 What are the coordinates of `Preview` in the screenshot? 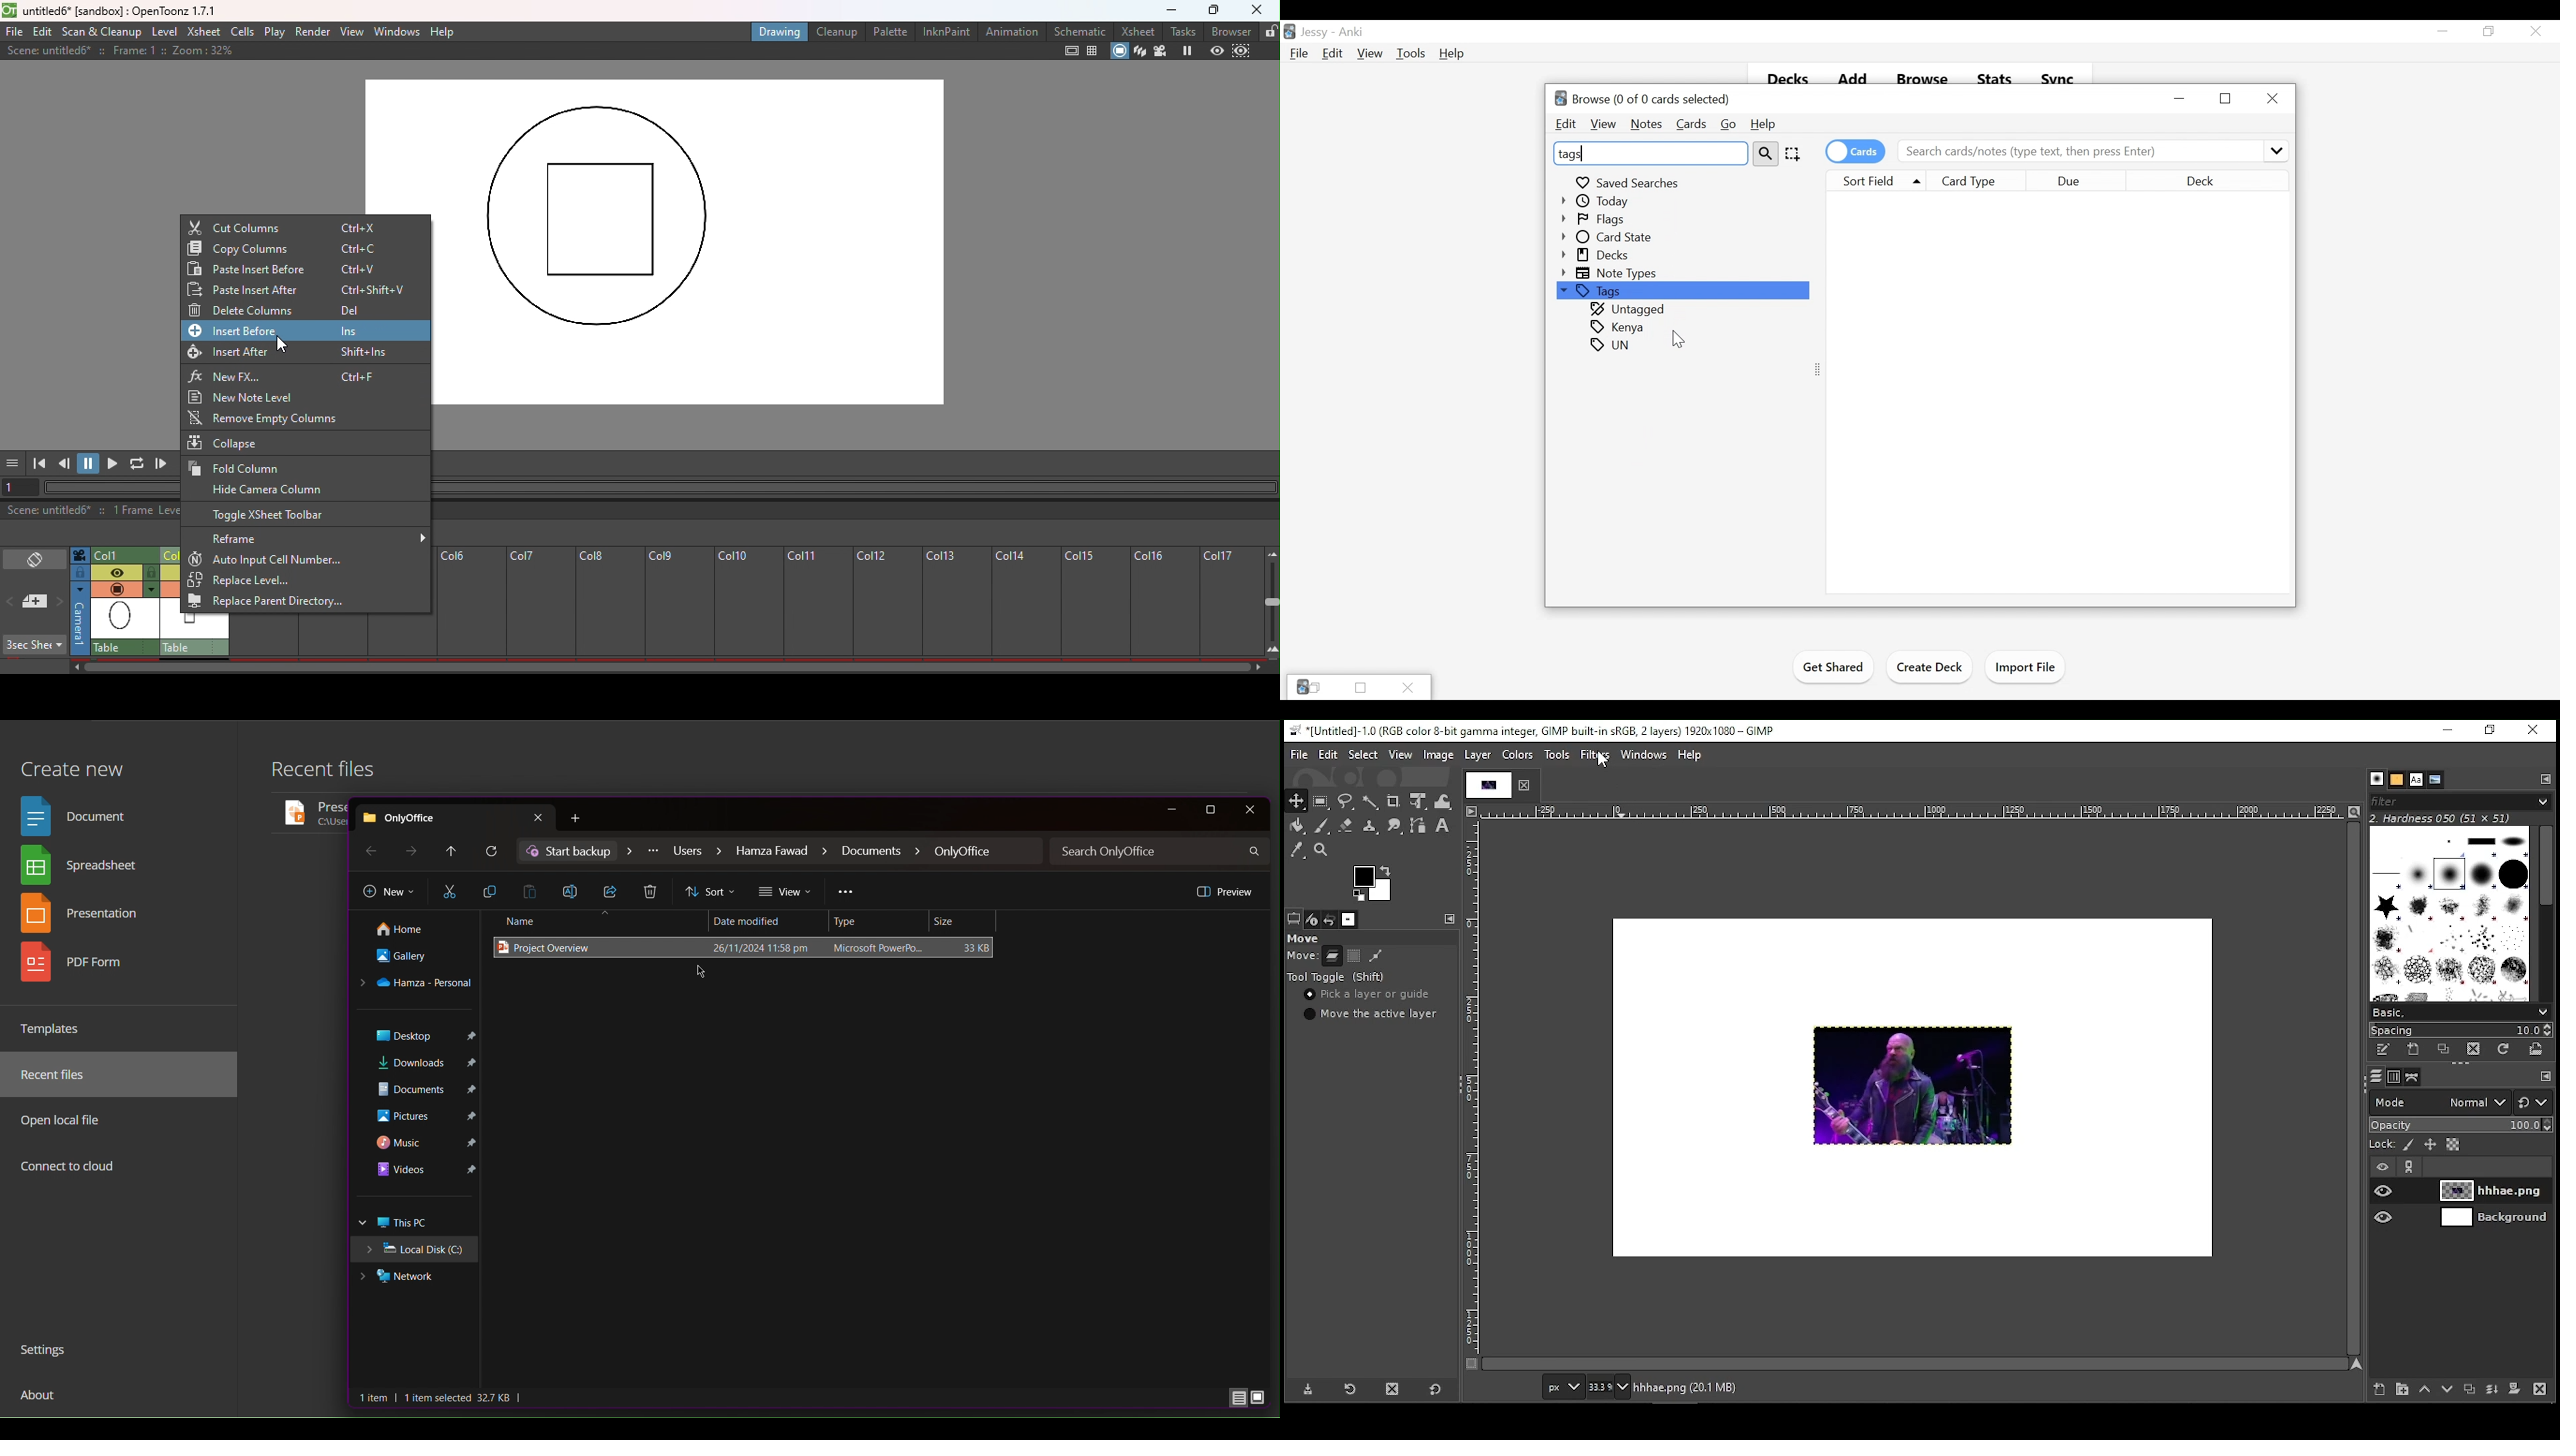 It's located at (1223, 891).